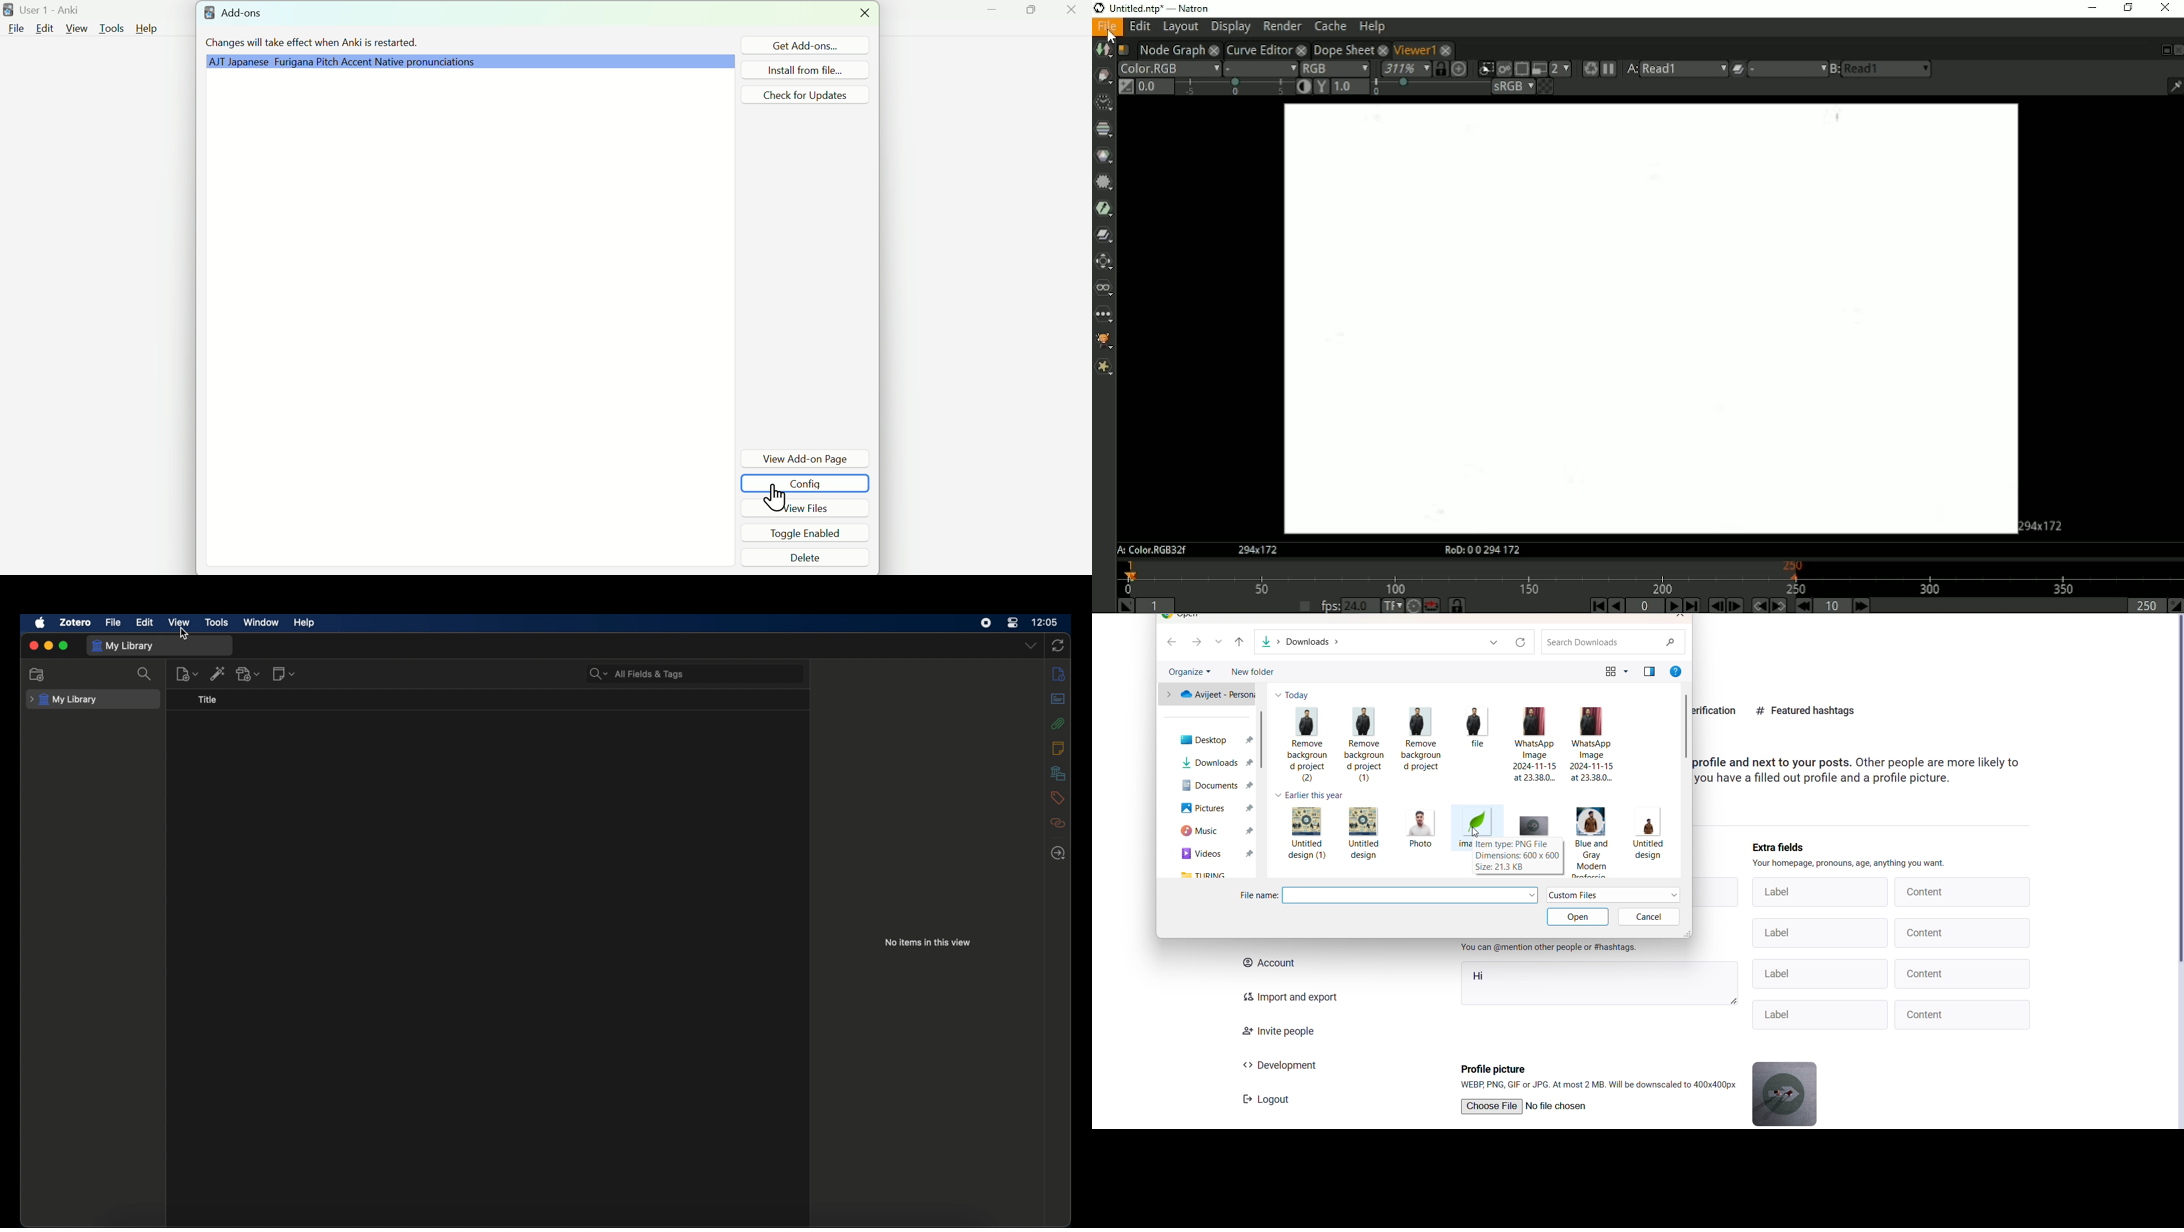  I want to click on related, so click(1059, 823).